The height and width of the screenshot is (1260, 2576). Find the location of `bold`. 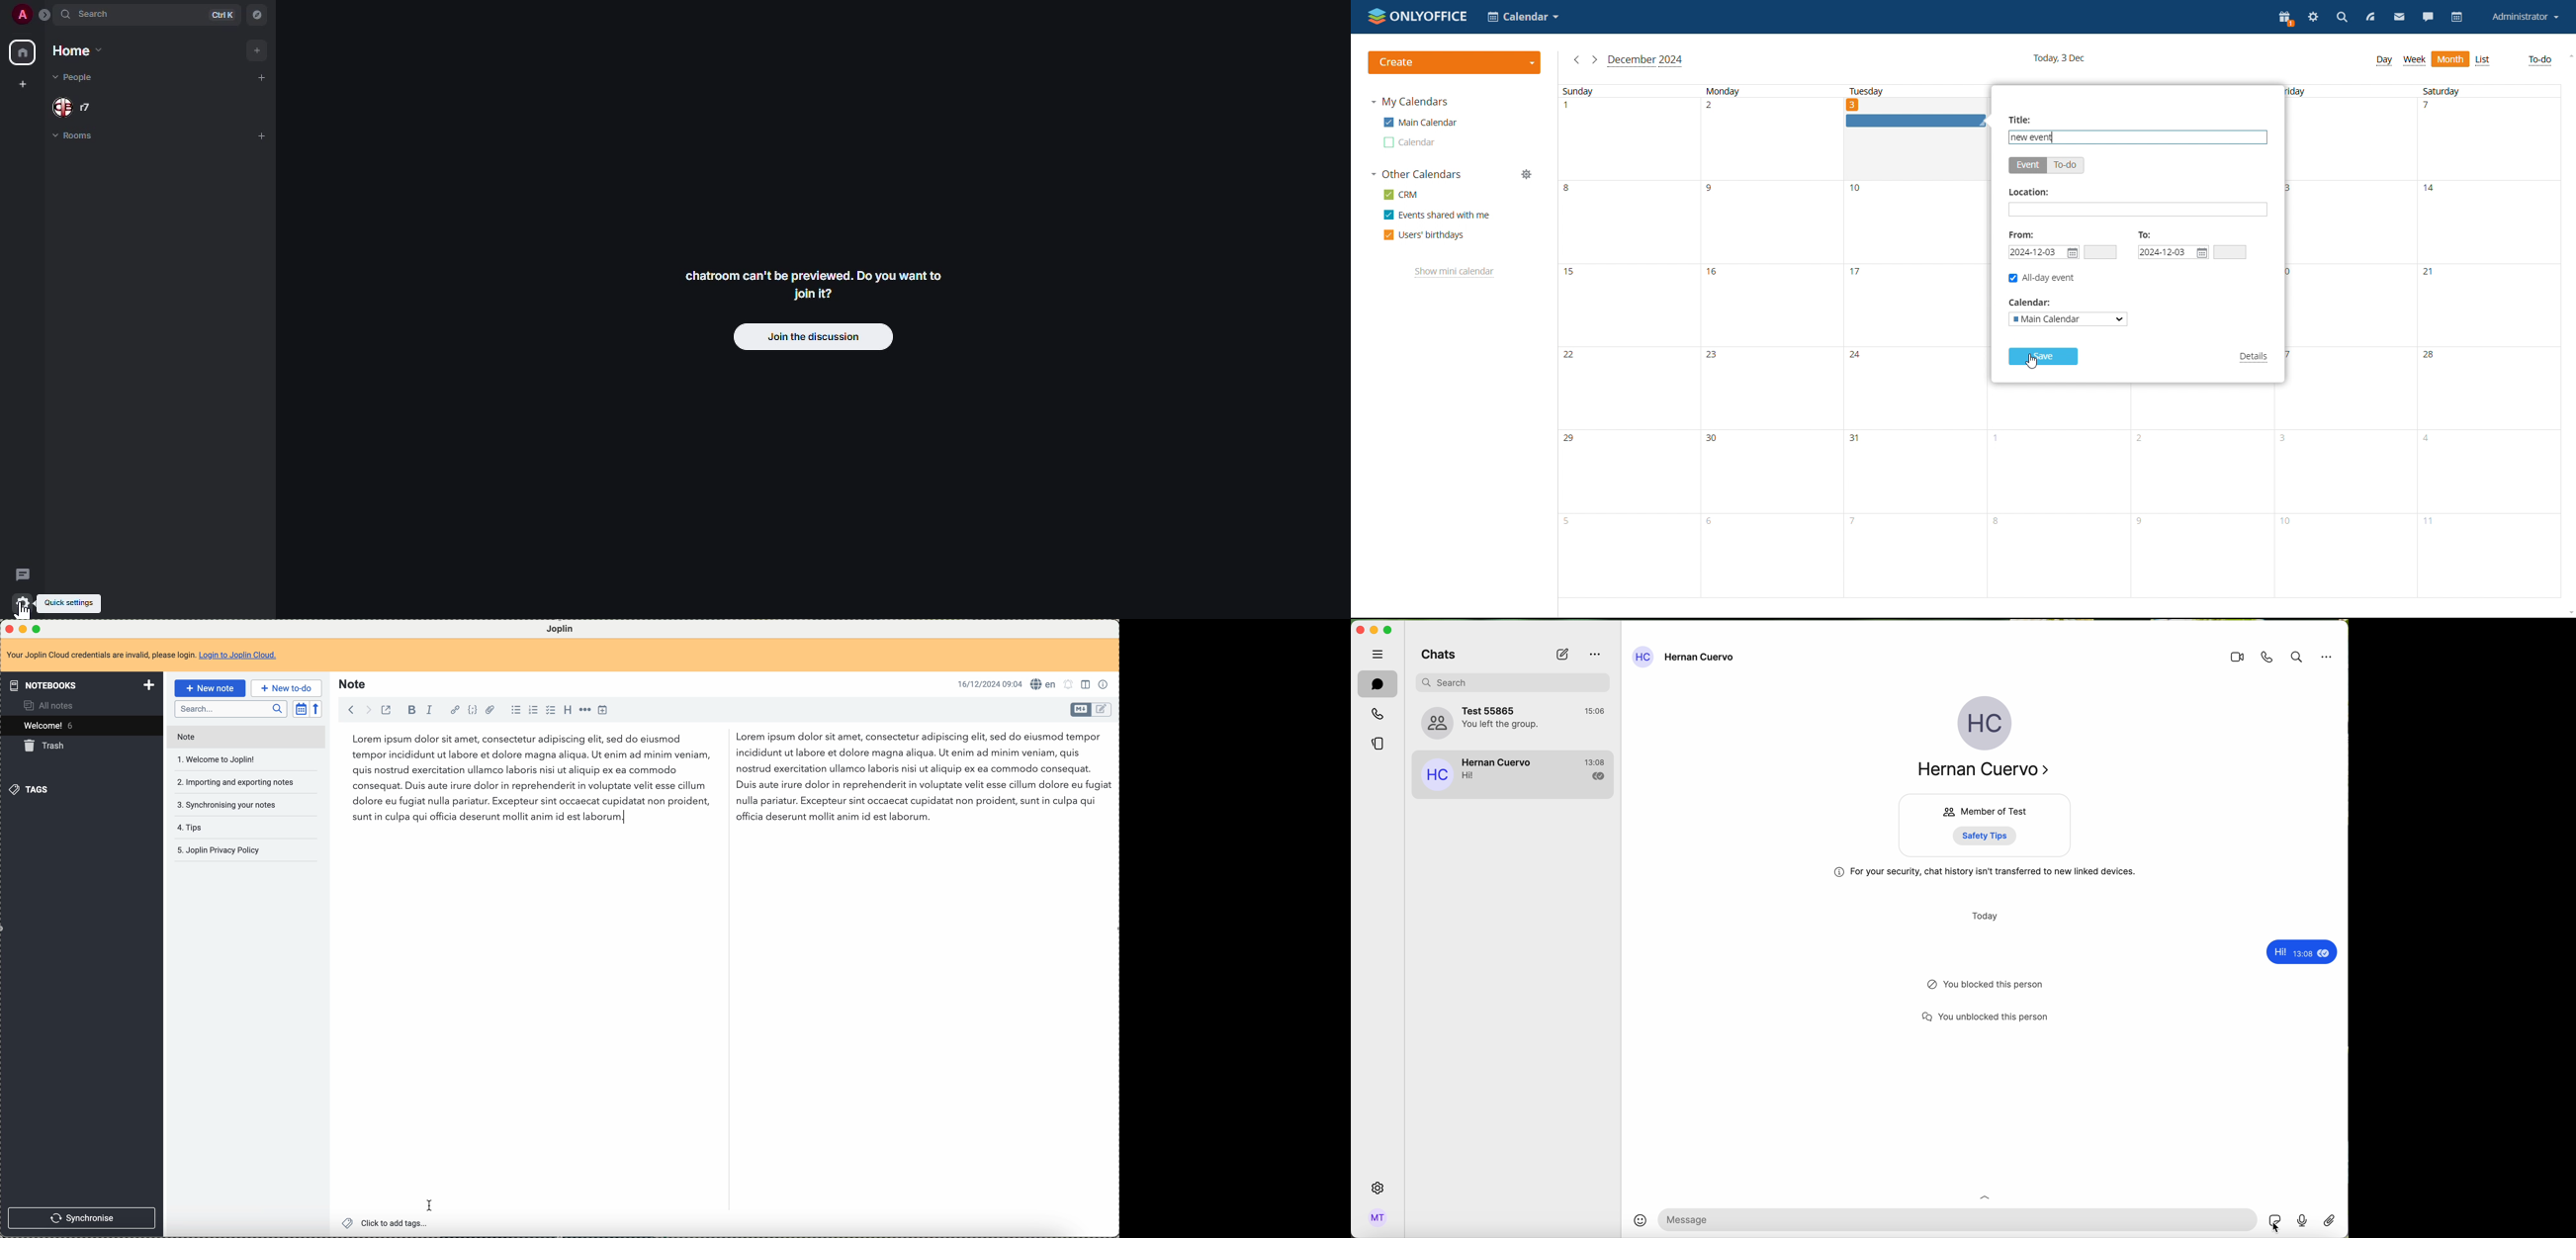

bold is located at coordinates (411, 710).